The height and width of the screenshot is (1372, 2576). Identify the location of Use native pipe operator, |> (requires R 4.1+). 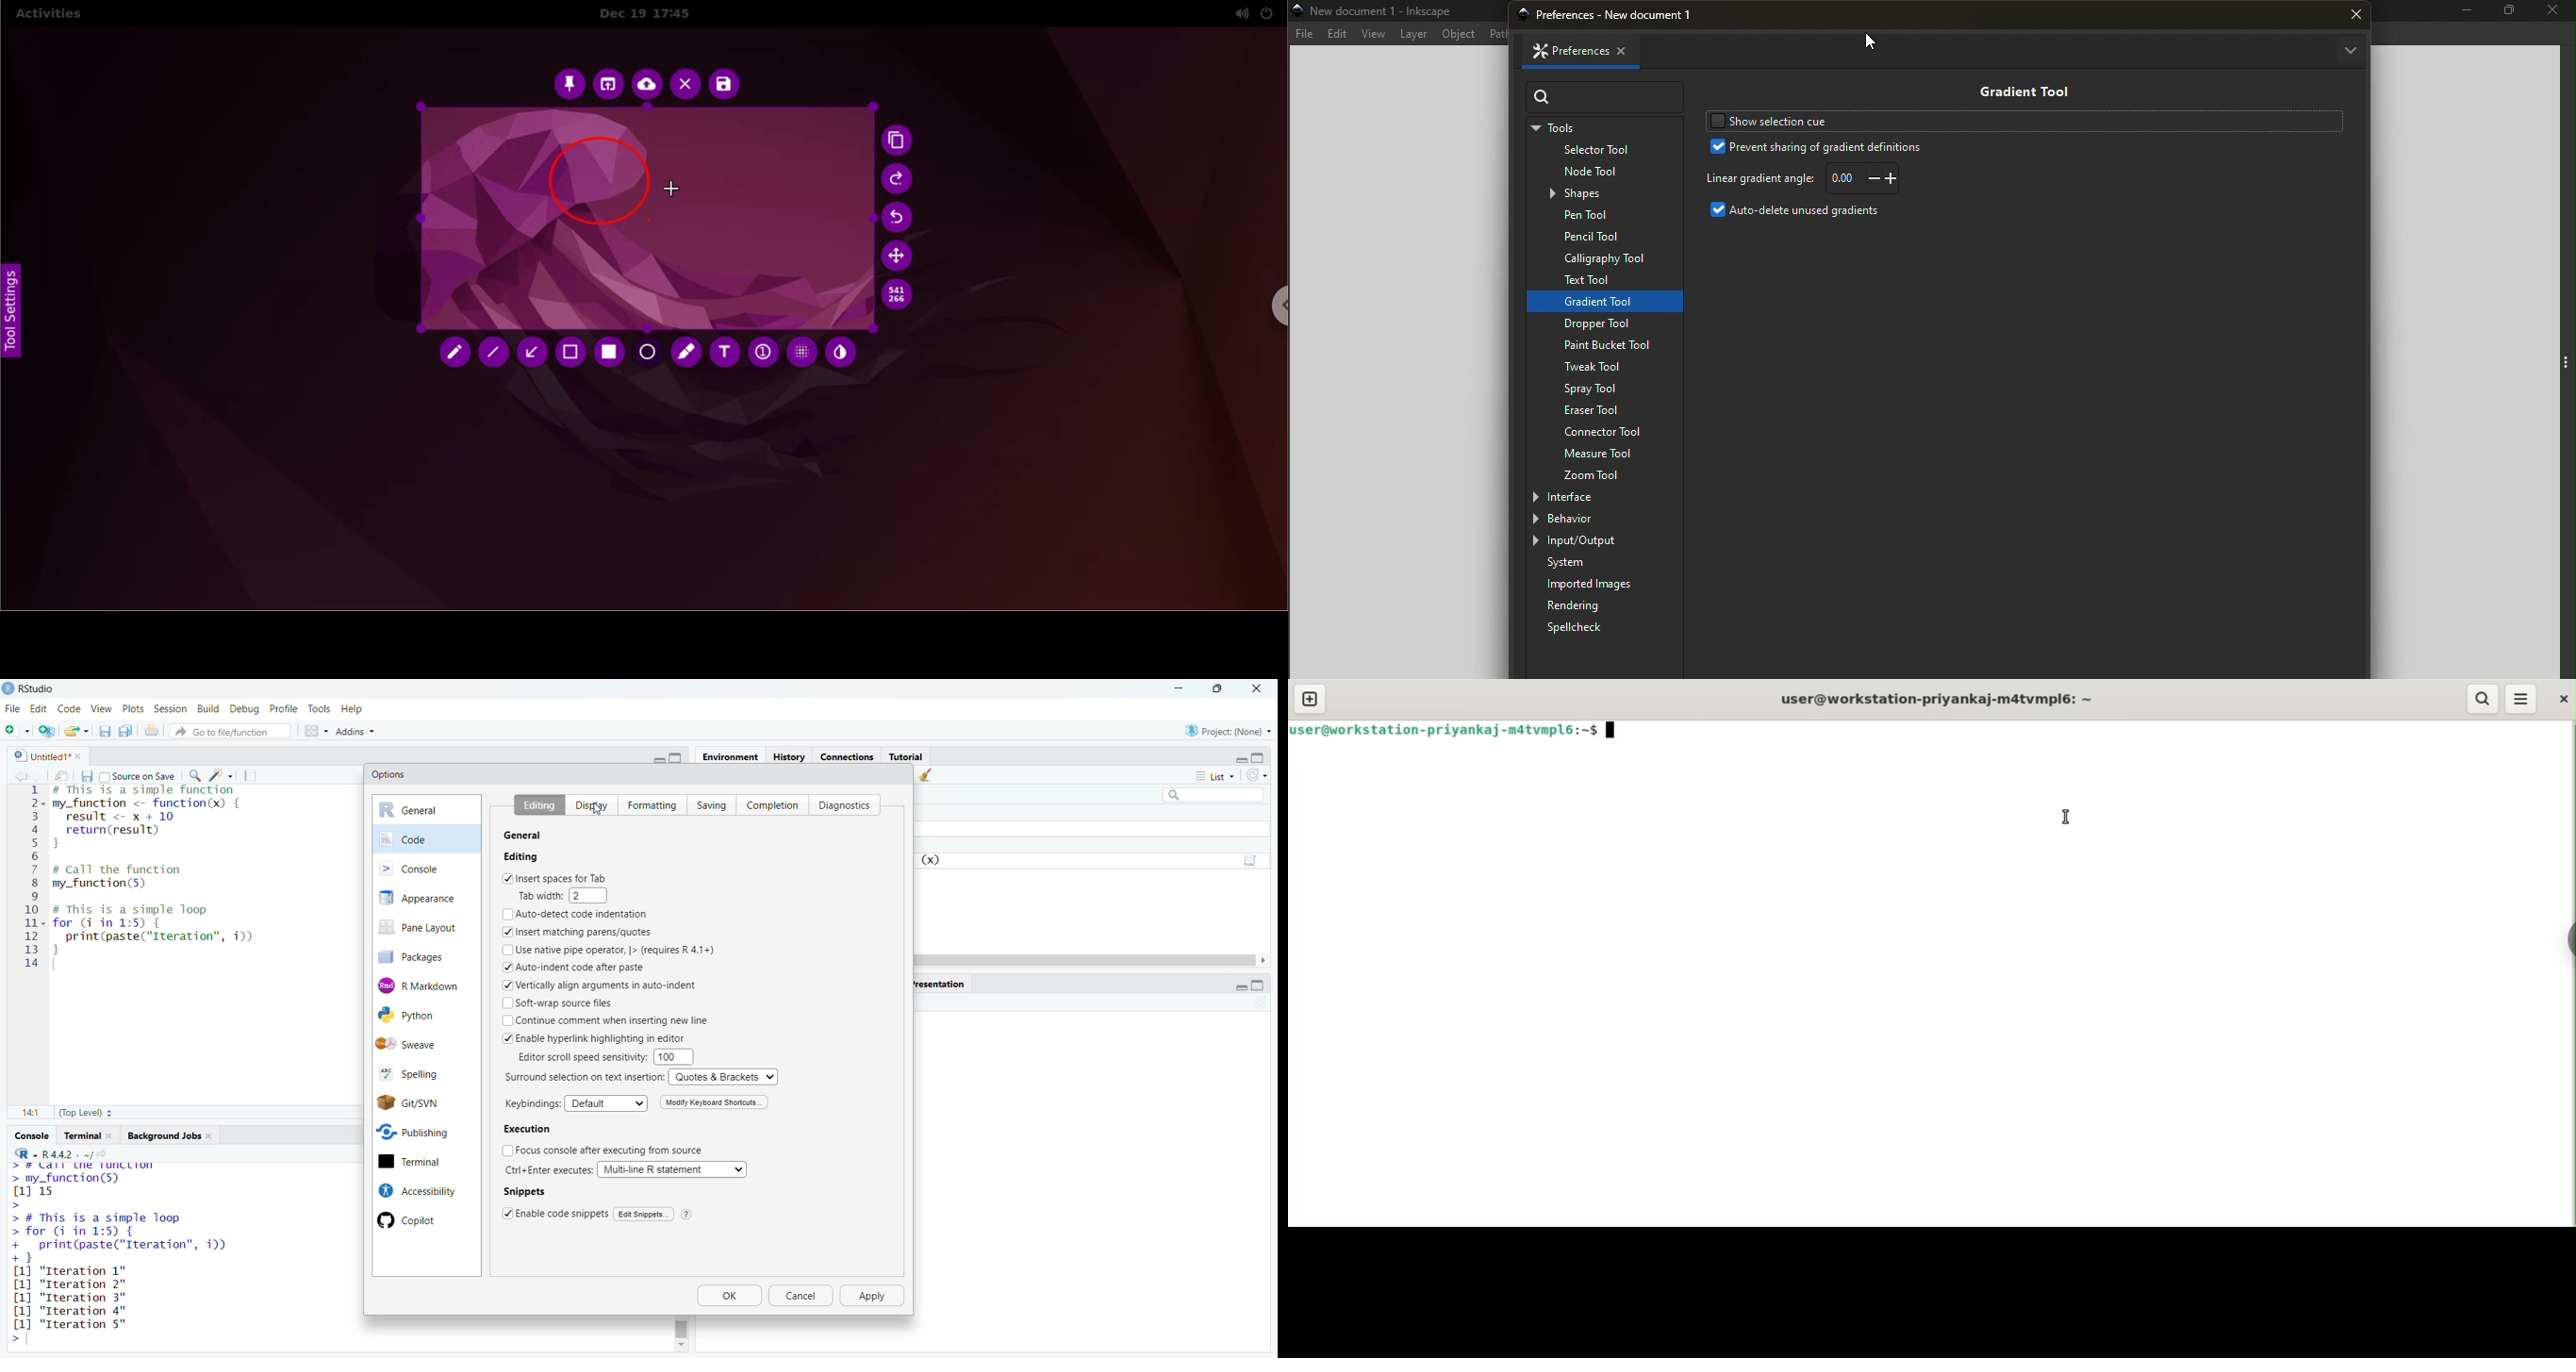
(610, 950).